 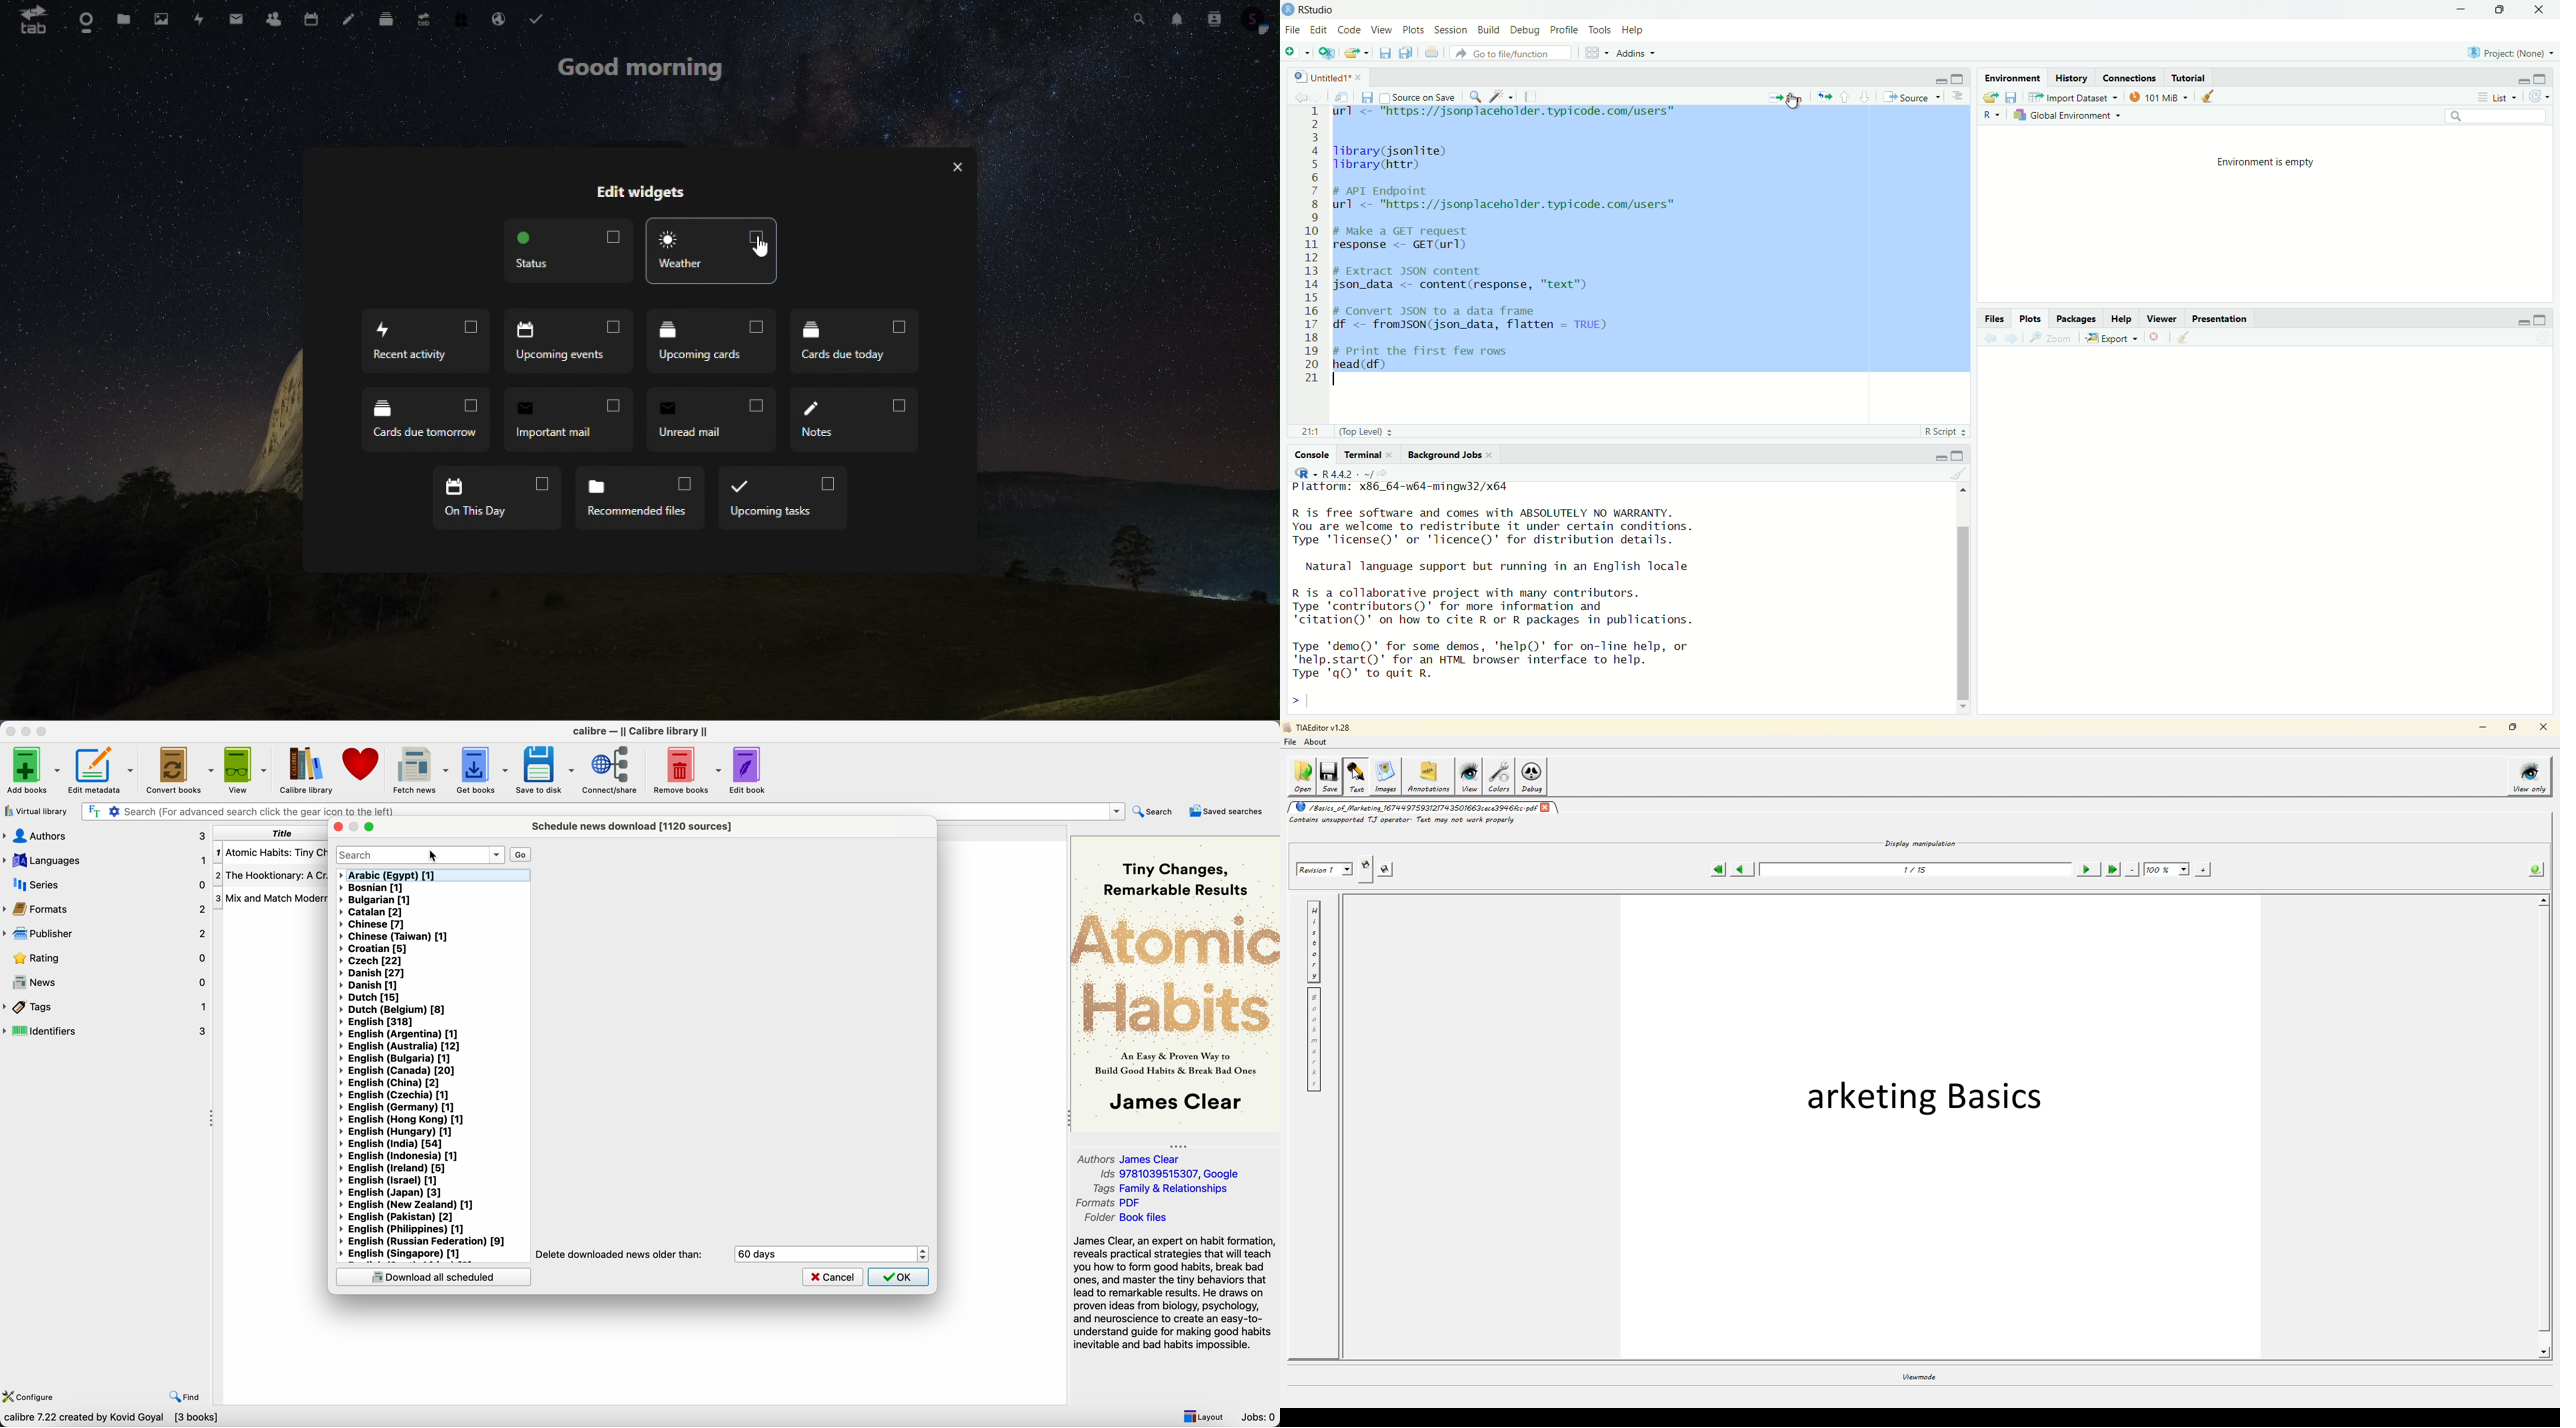 I want to click on convert books, so click(x=179, y=768).